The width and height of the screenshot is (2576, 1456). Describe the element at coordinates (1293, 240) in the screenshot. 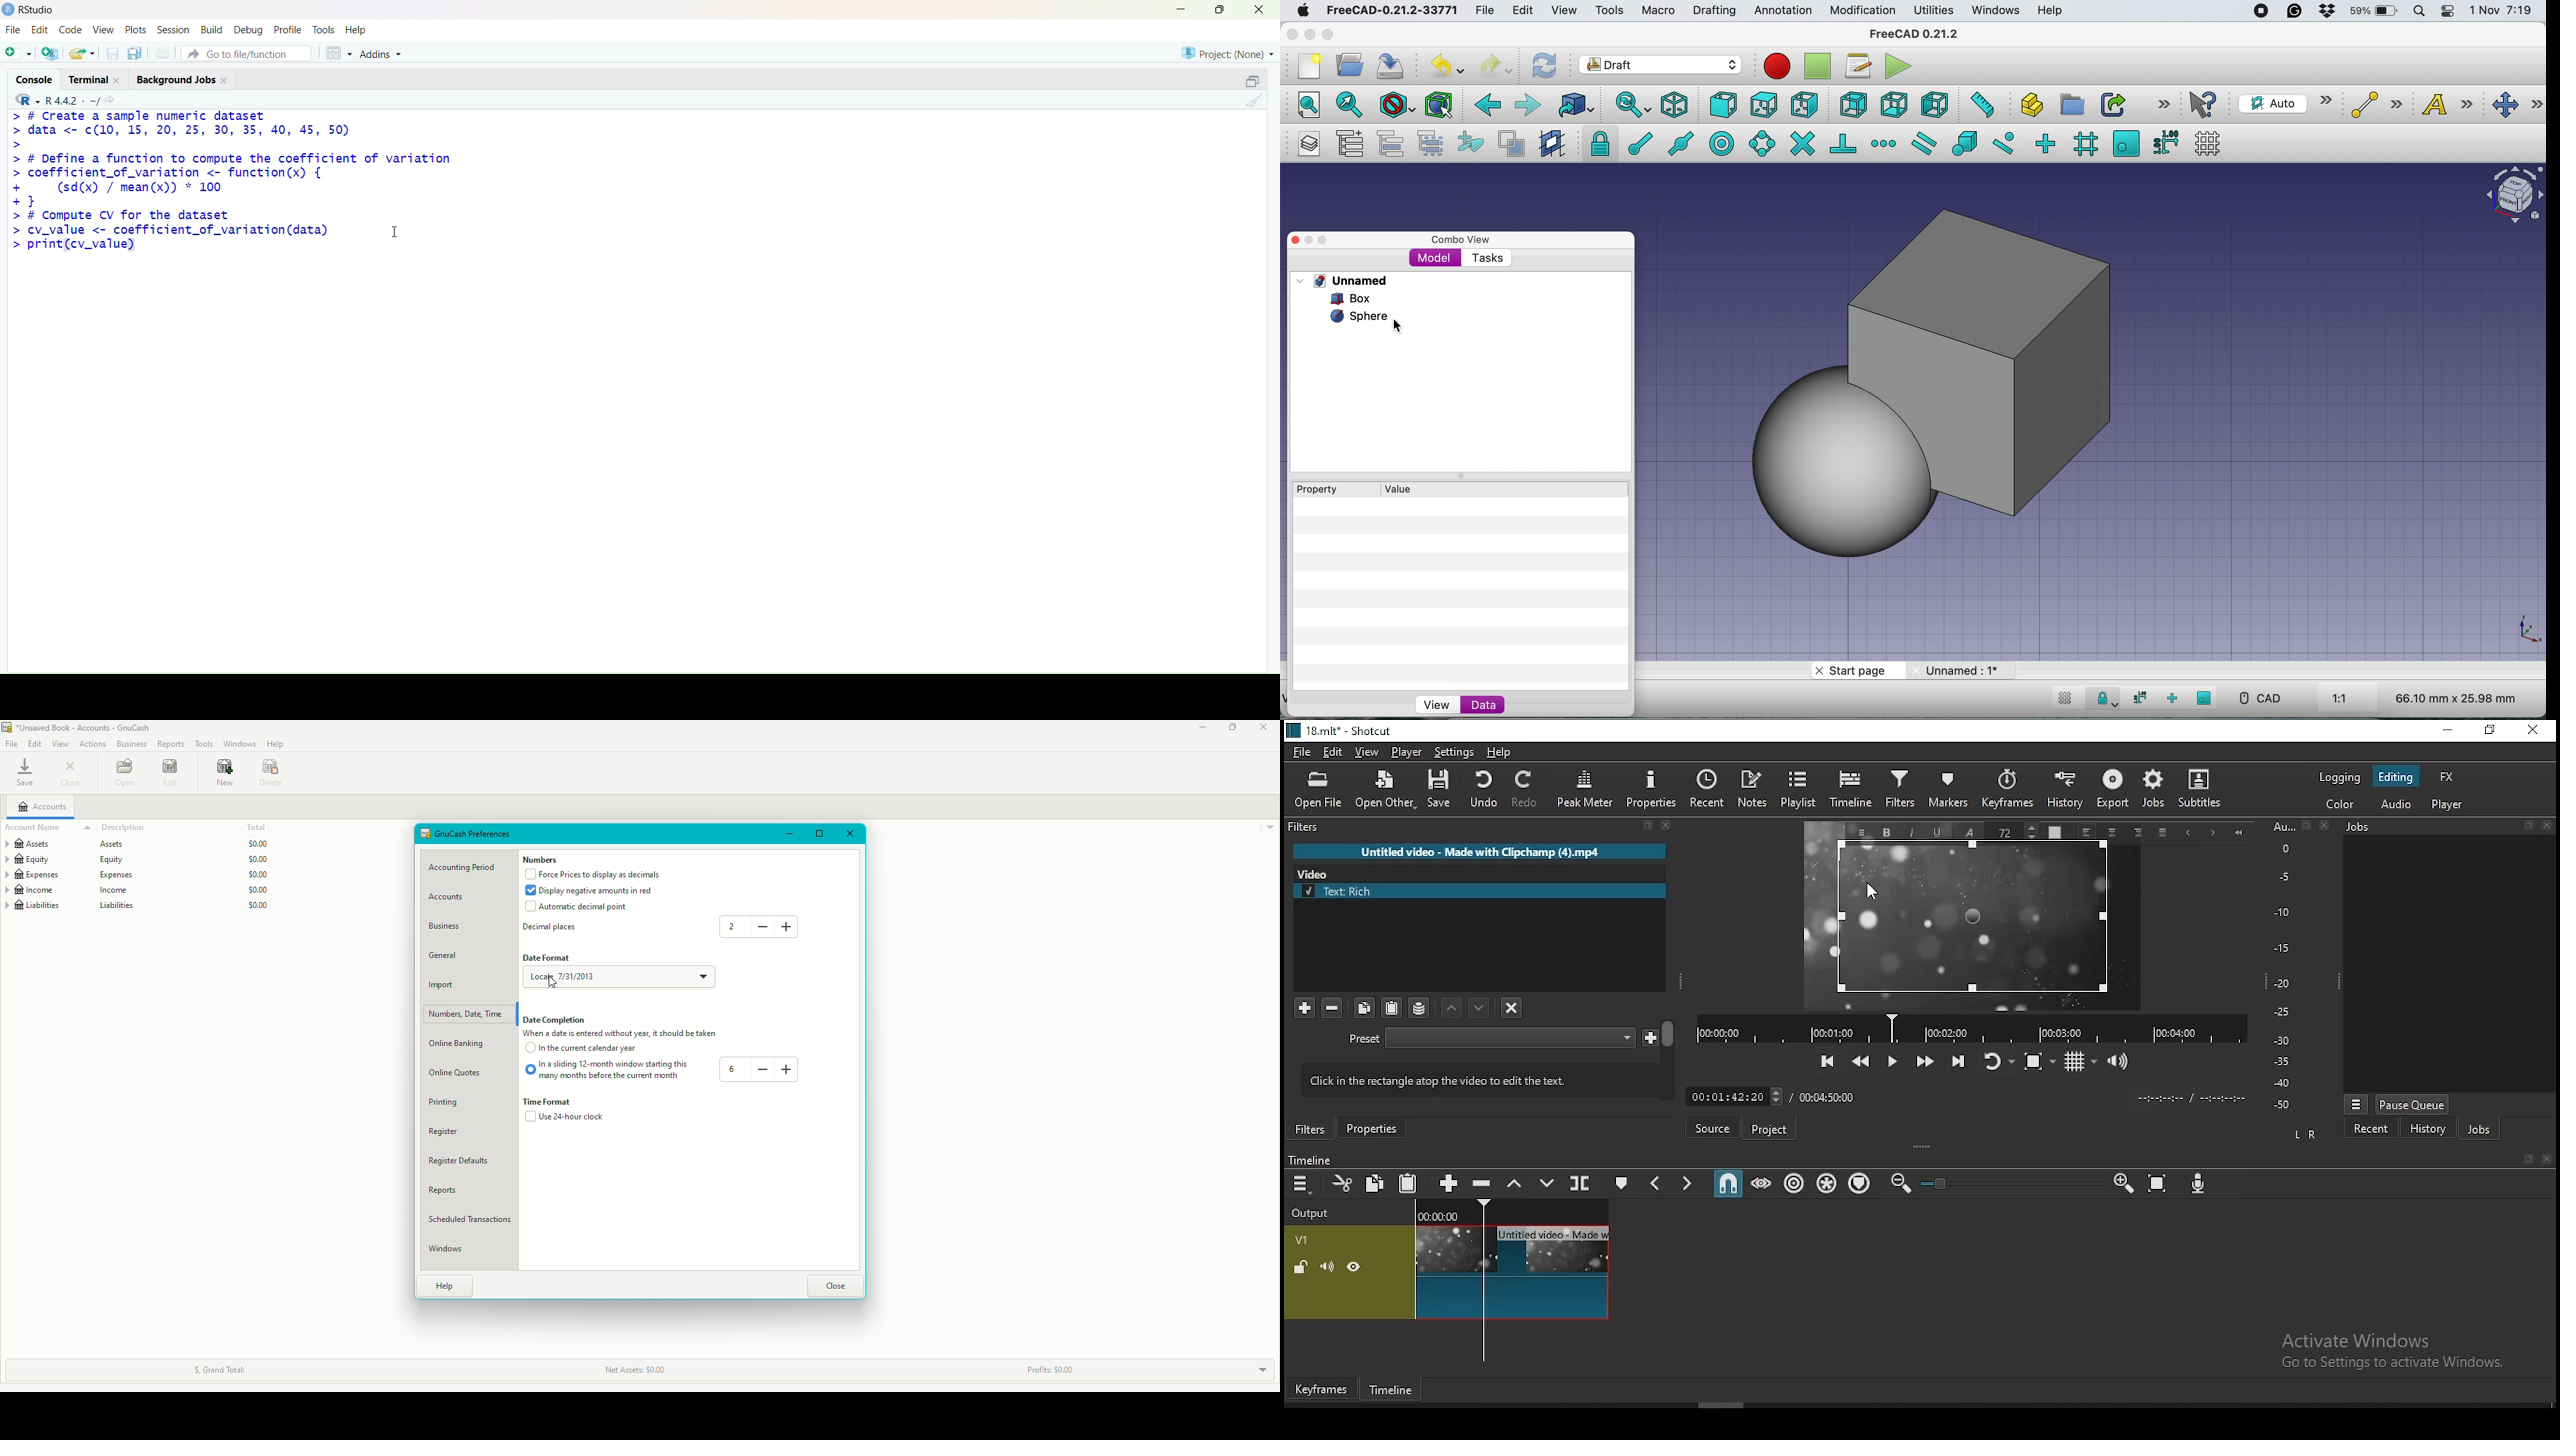

I see `close` at that location.